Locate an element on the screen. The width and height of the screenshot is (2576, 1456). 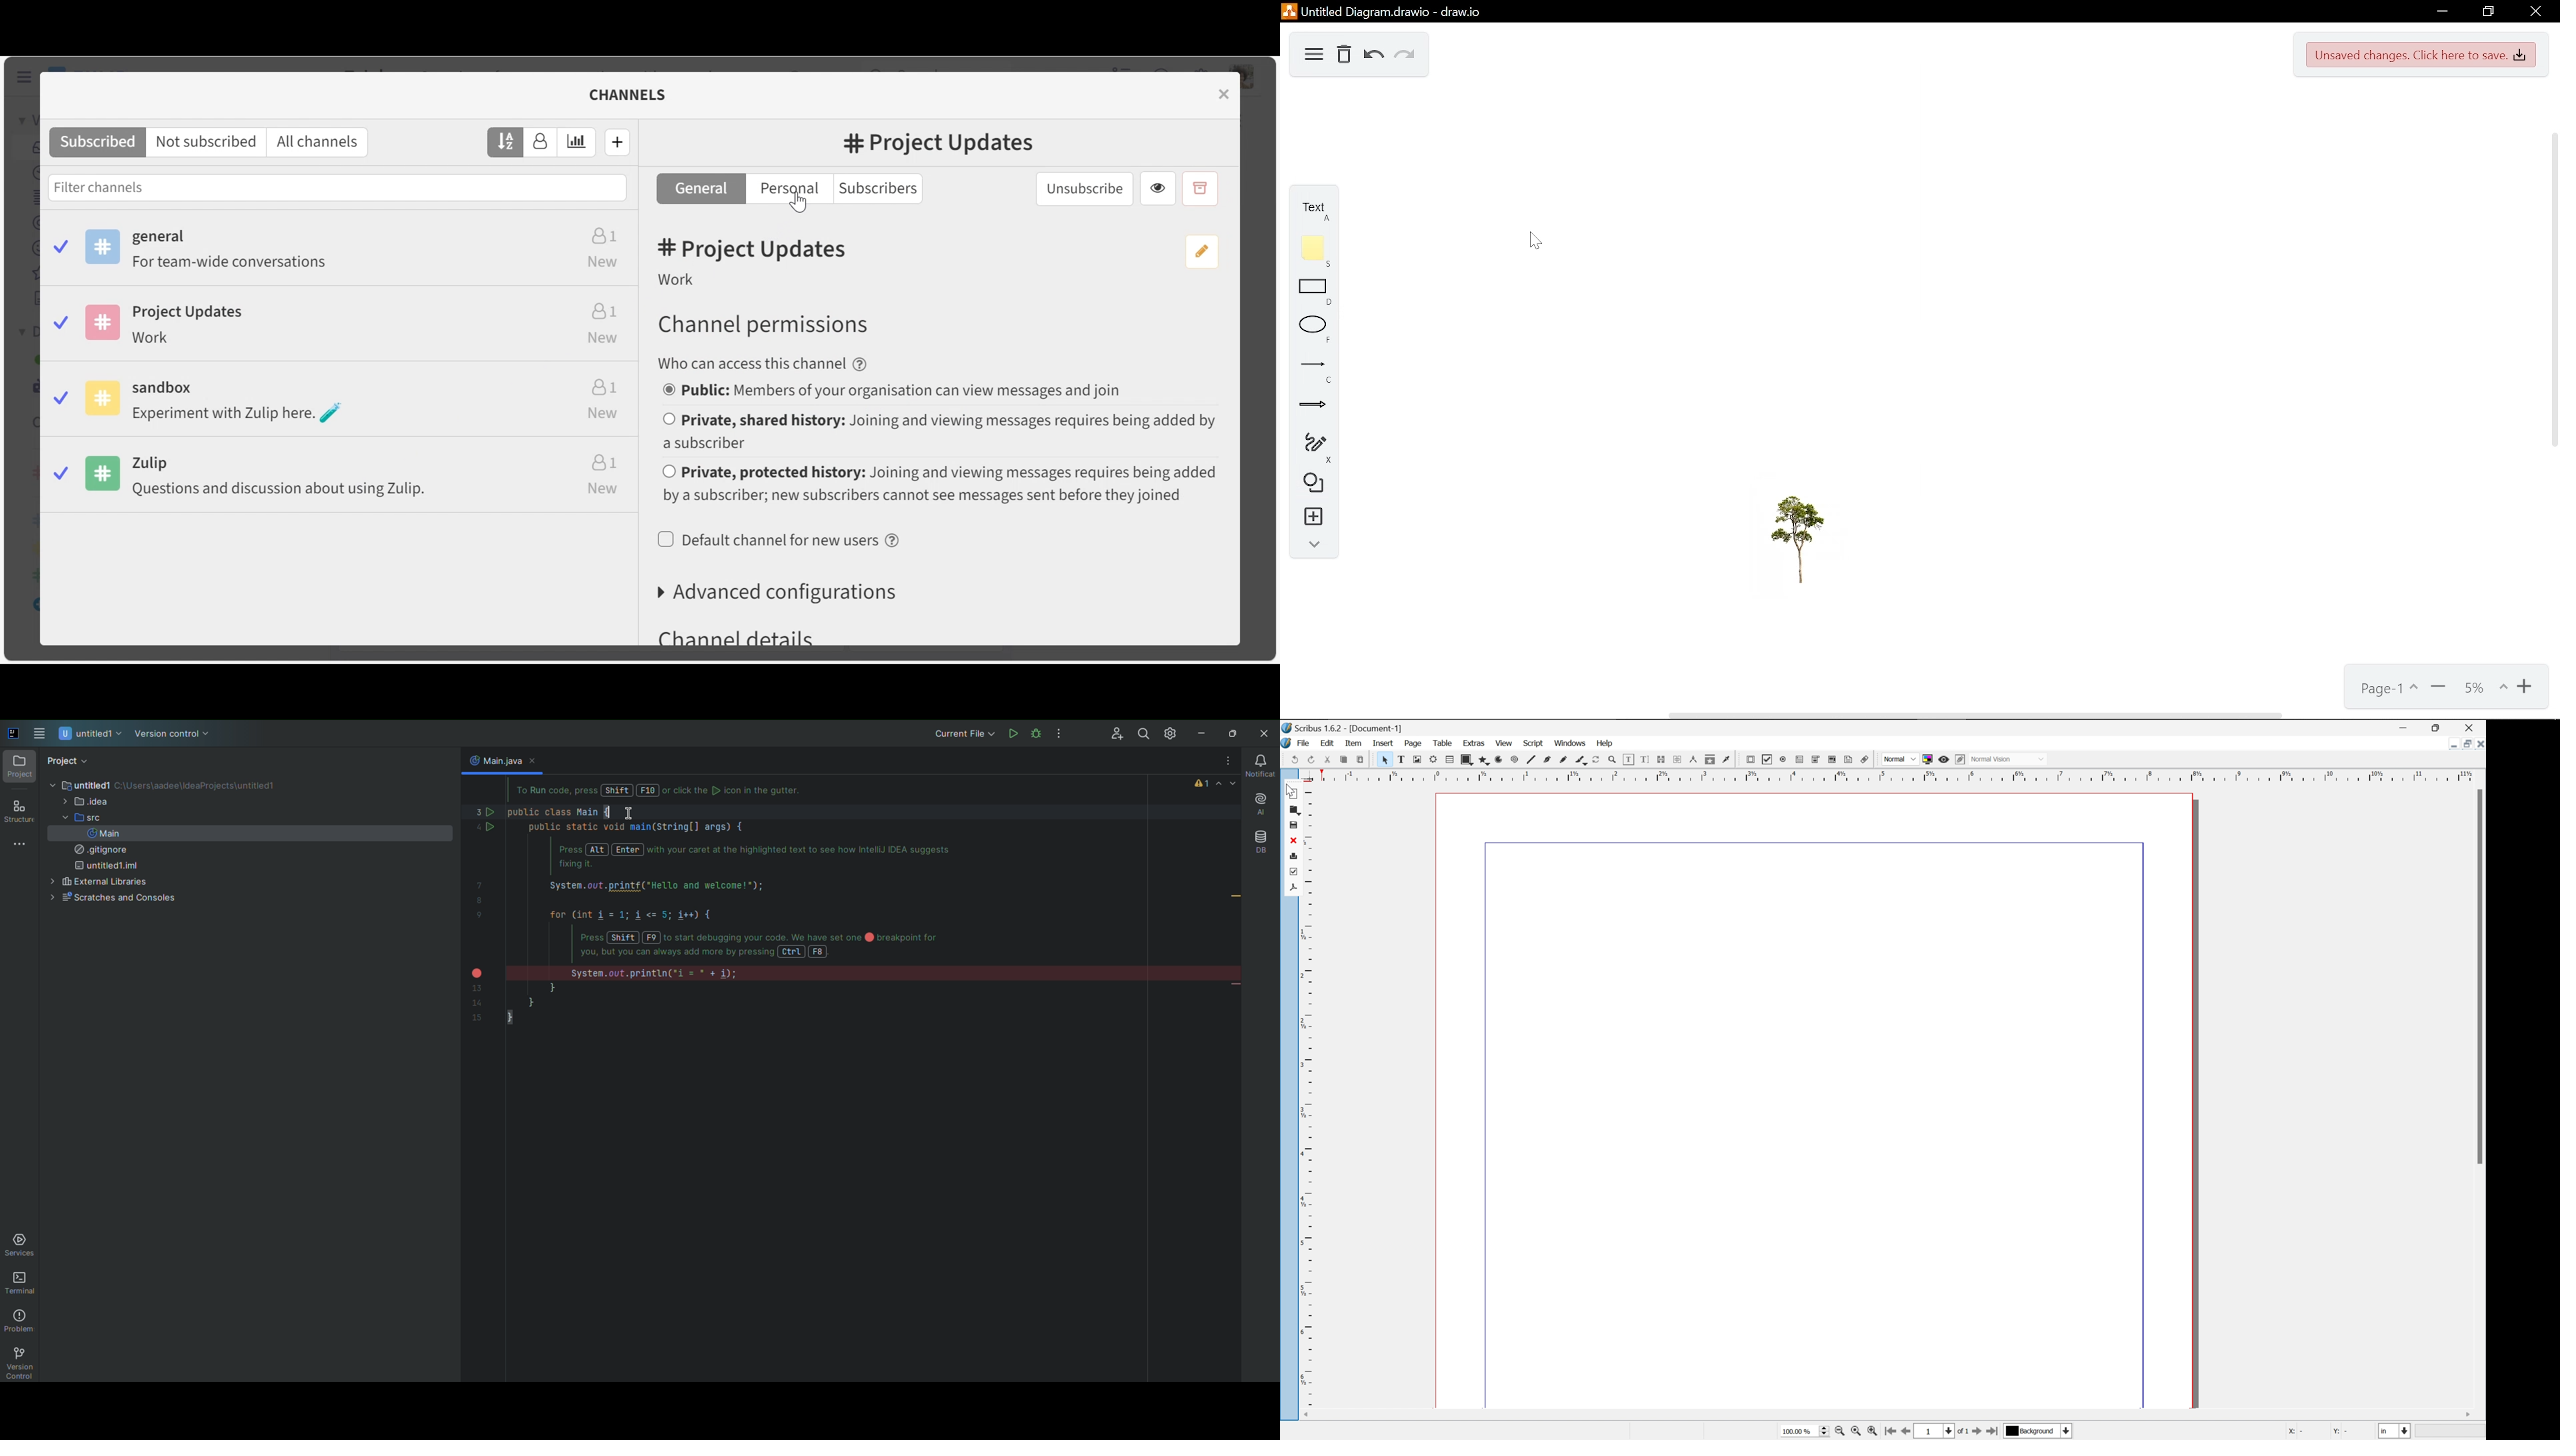
Help is located at coordinates (1605, 744).